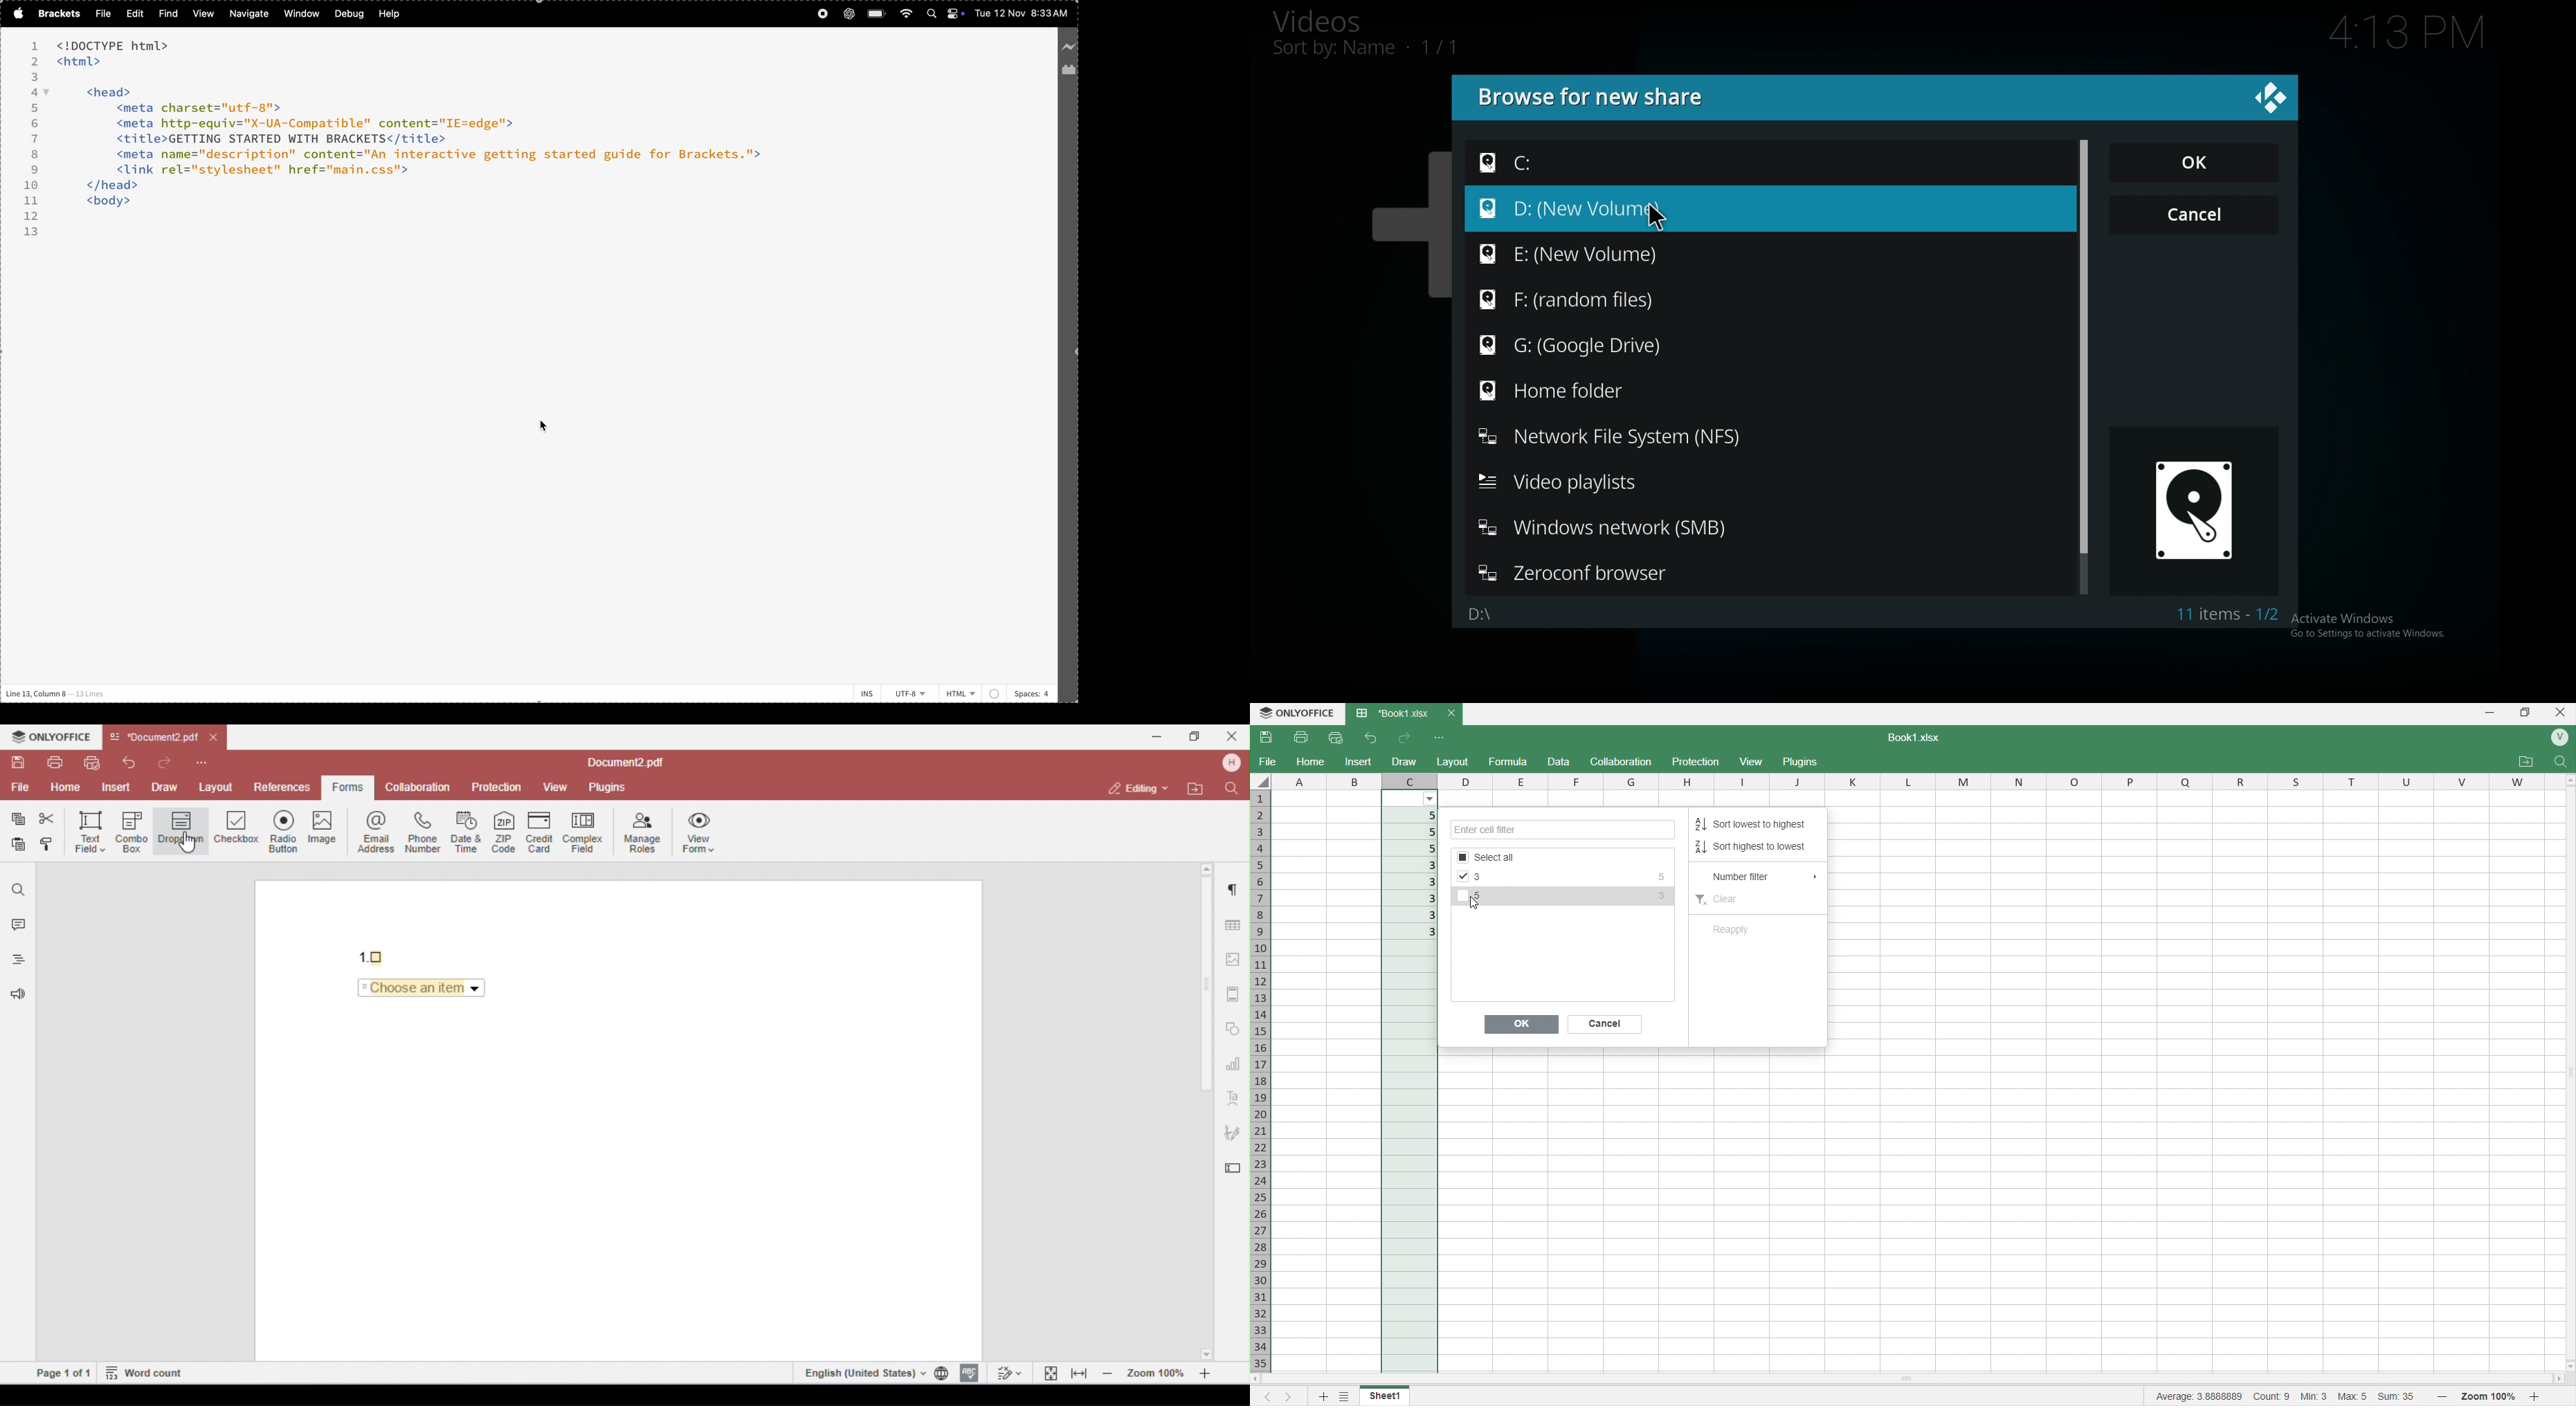 Image resolution: width=2576 pixels, height=1428 pixels. What do you see at coordinates (166, 14) in the screenshot?
I see `find` at bounding box center [166, 14].